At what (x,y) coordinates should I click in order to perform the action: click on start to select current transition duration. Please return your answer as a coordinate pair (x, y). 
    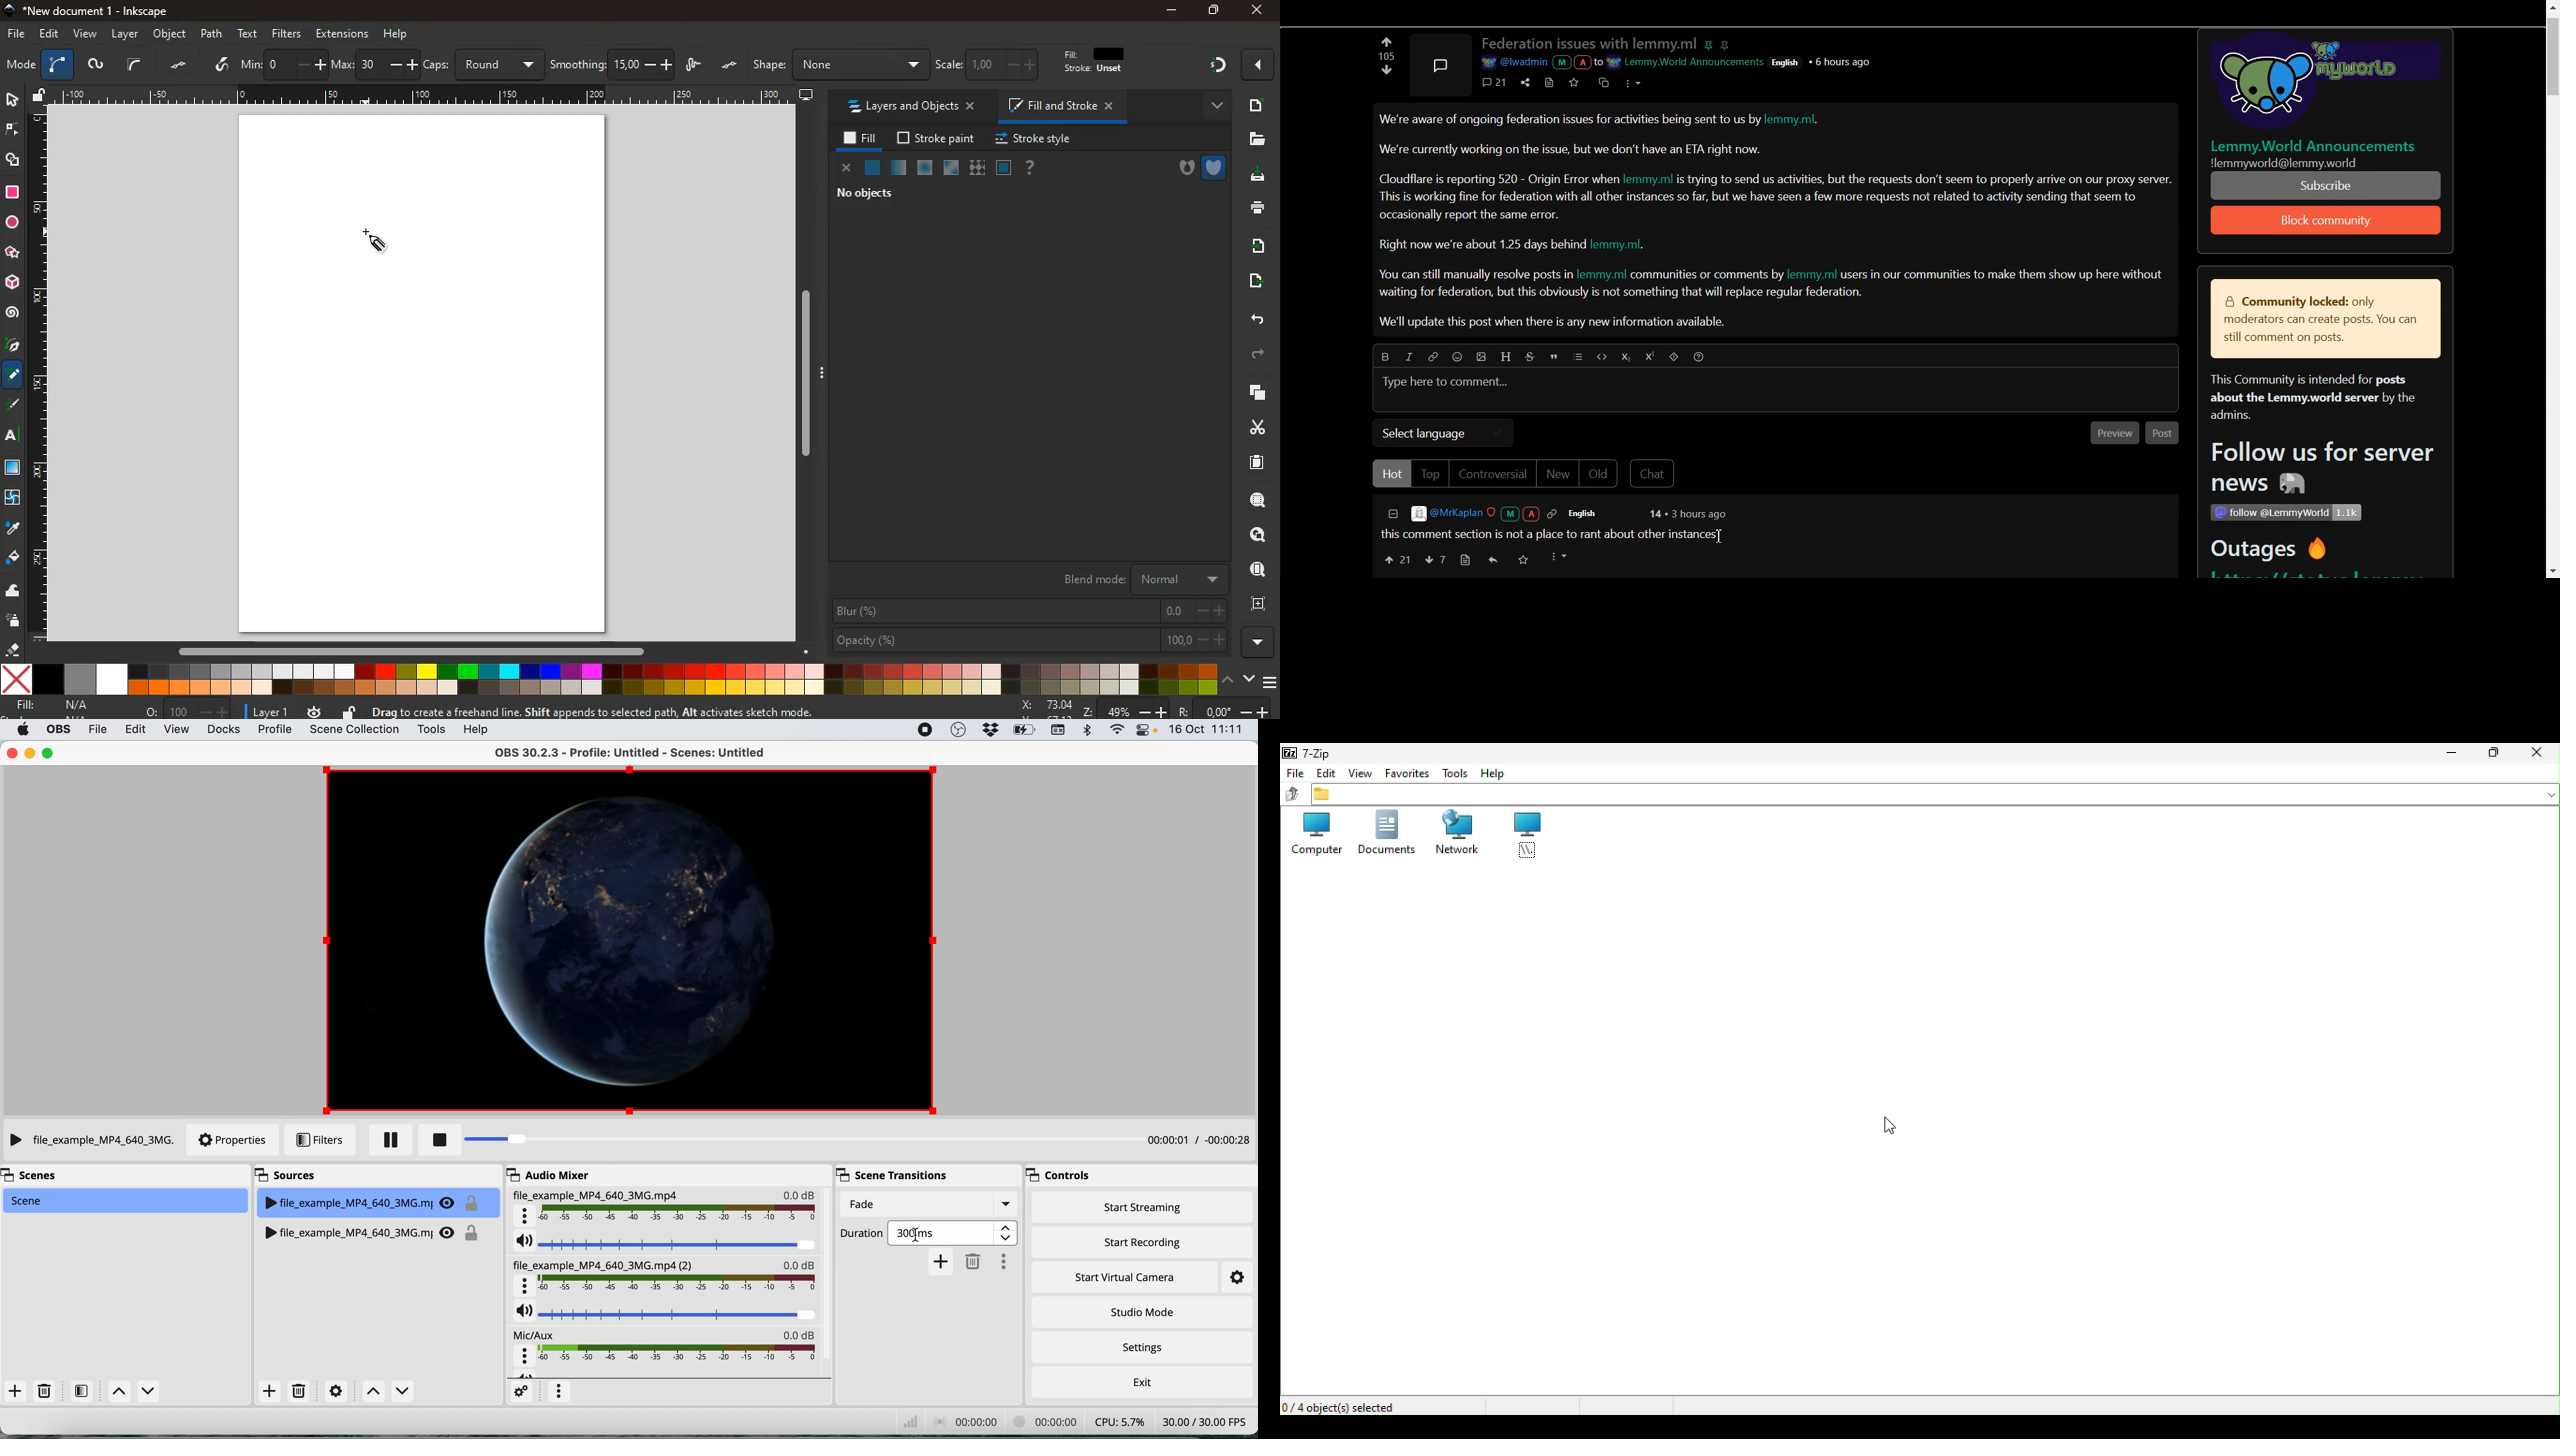
    Looking at the image, I should click on (919, 1236).